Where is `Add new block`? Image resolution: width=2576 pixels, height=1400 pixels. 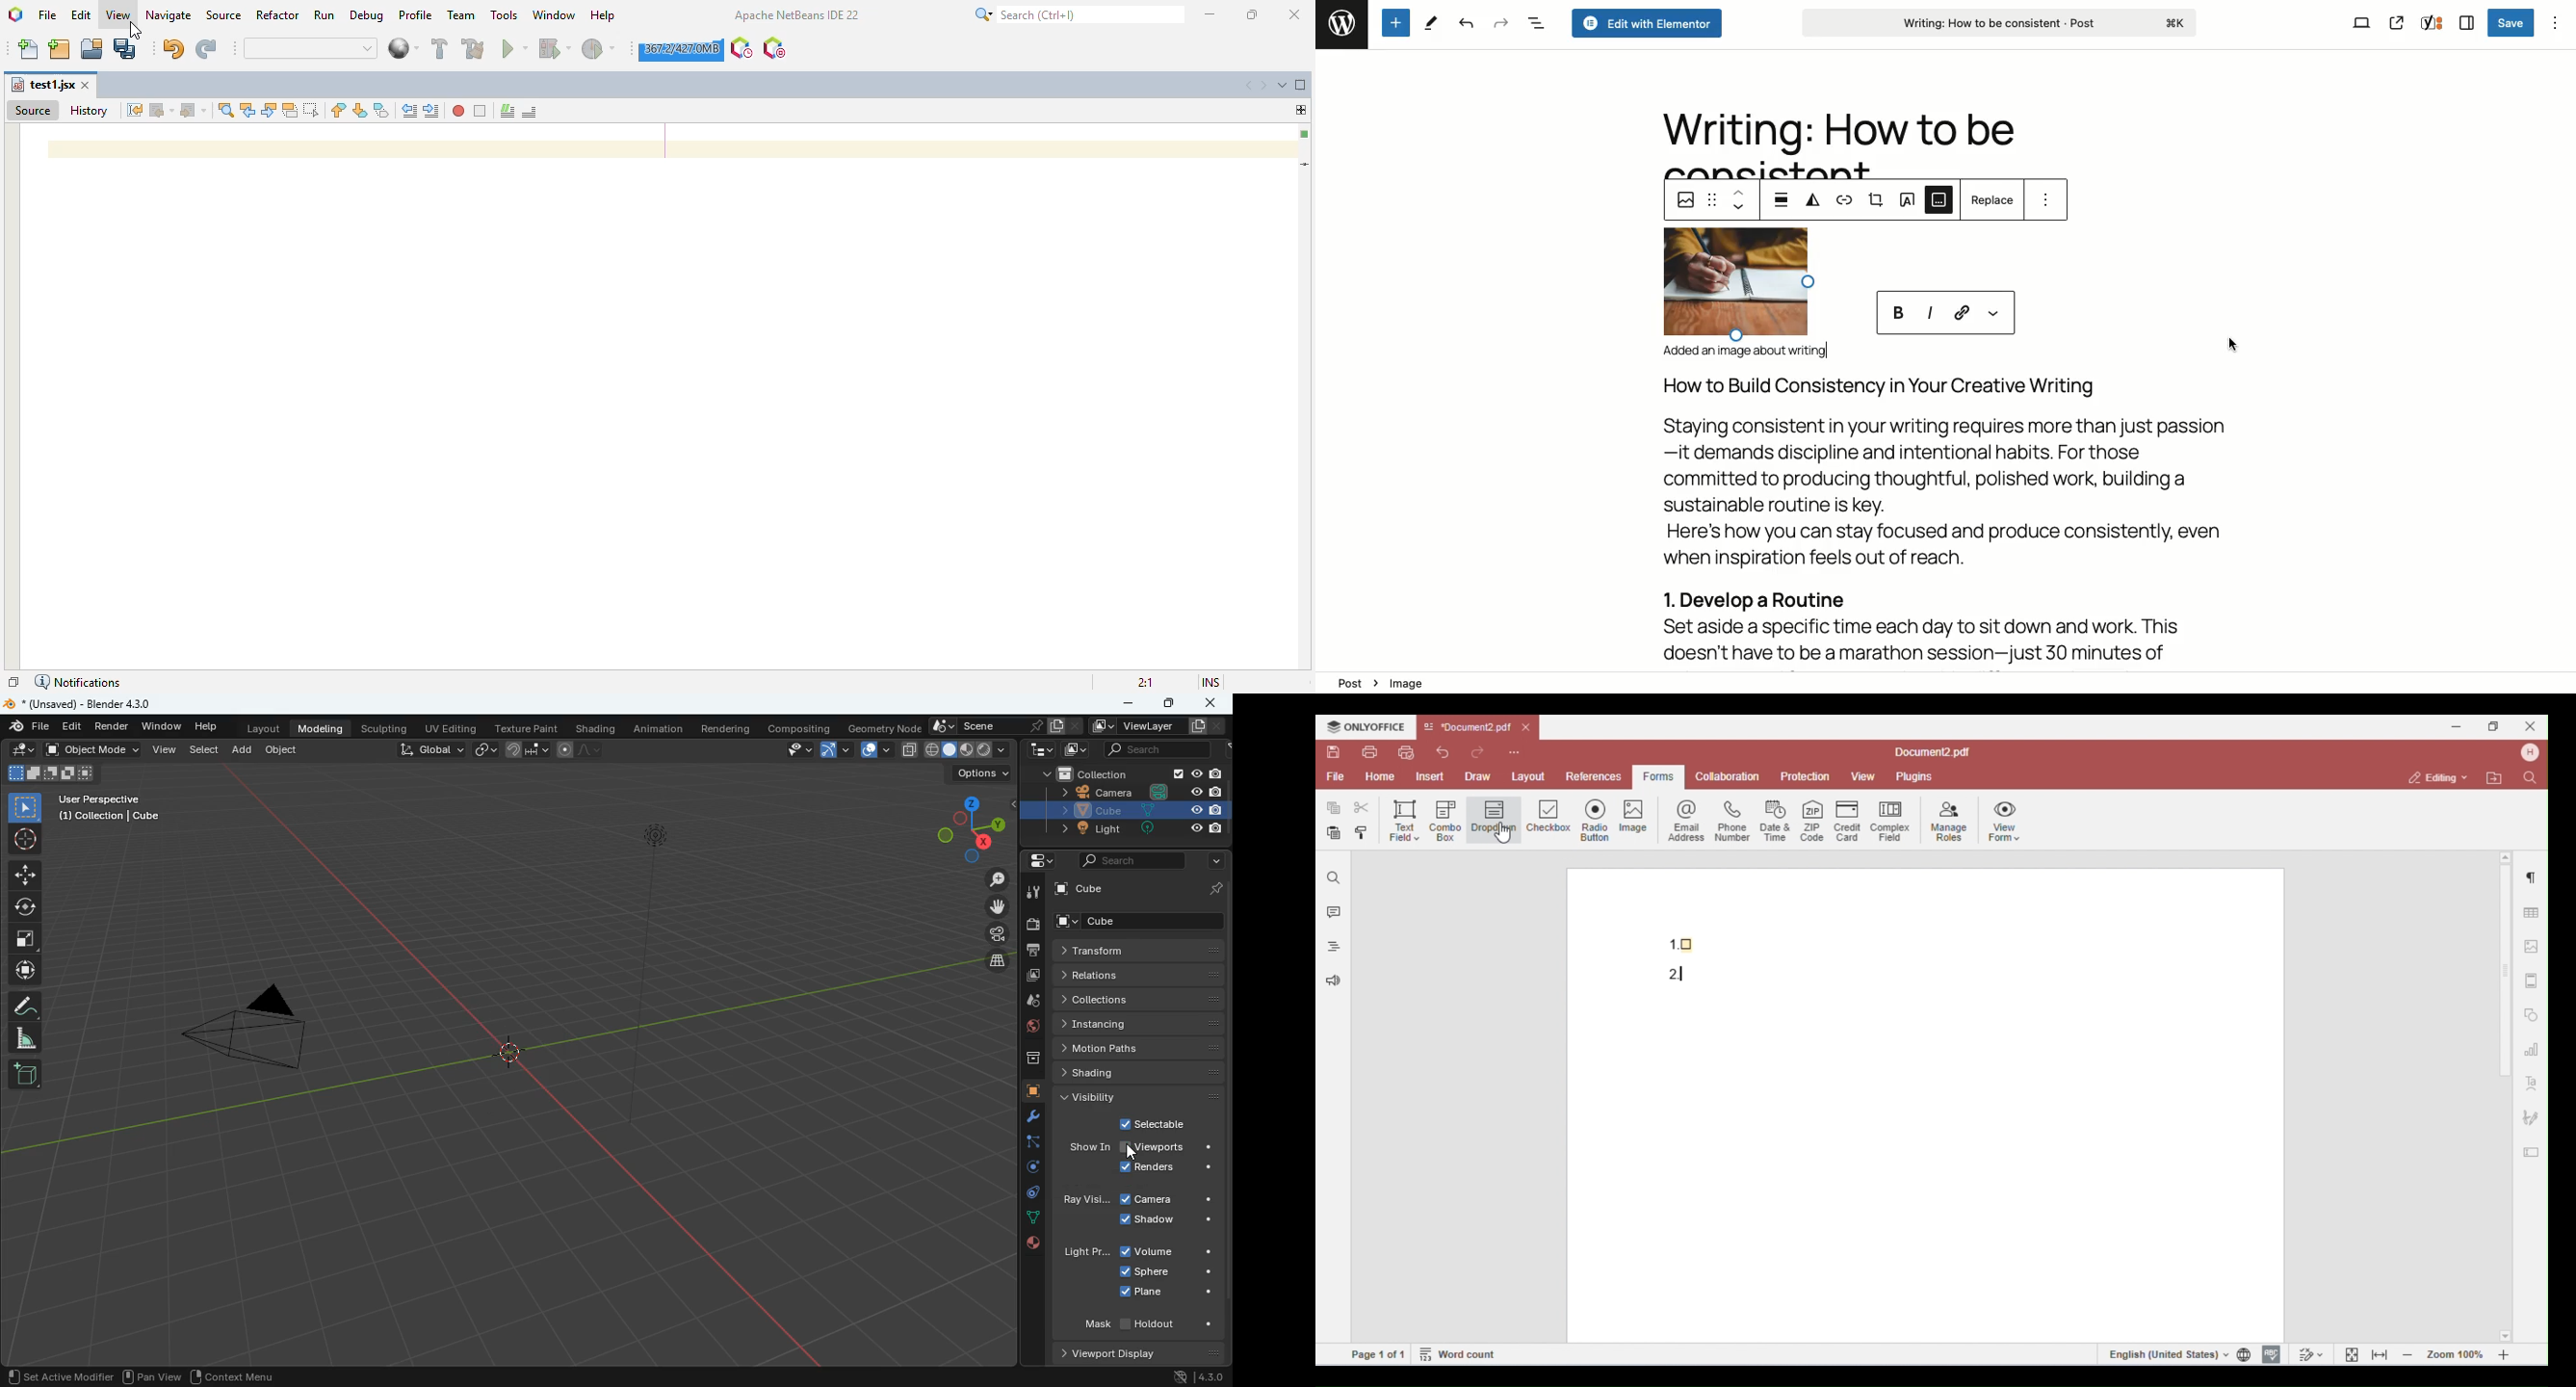 Add new block is located at coordinates (1395, 22).